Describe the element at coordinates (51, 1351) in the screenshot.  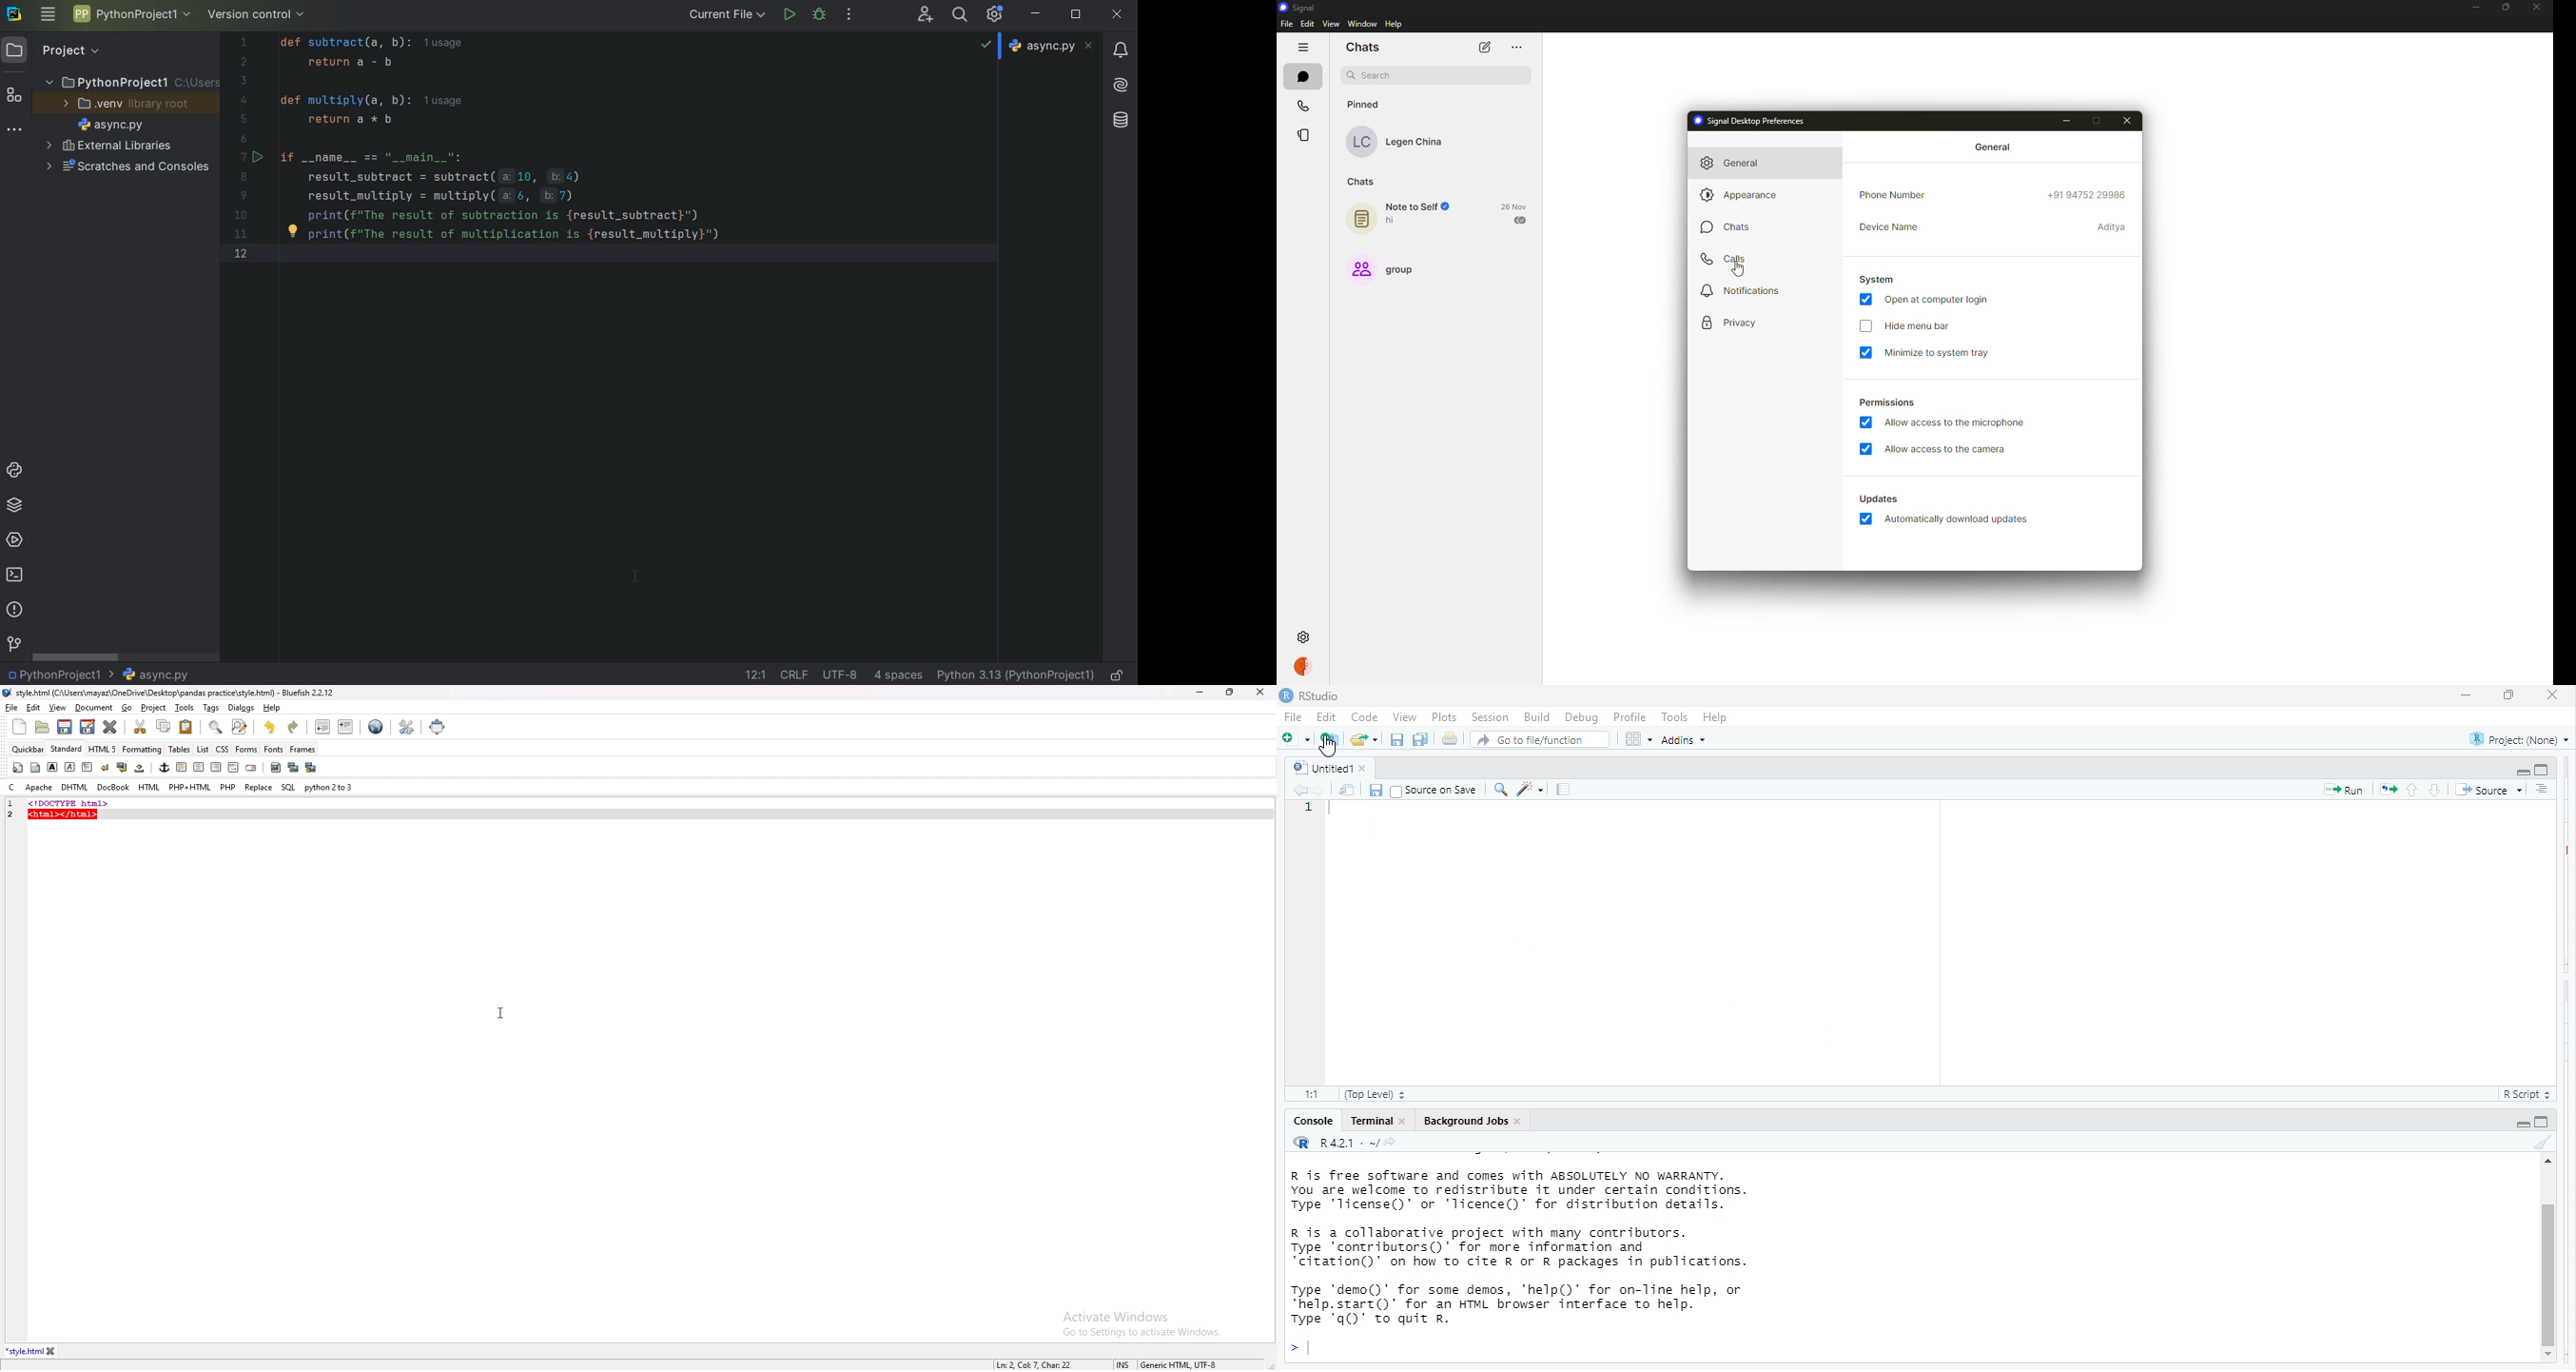
I see `close tab` at that location.